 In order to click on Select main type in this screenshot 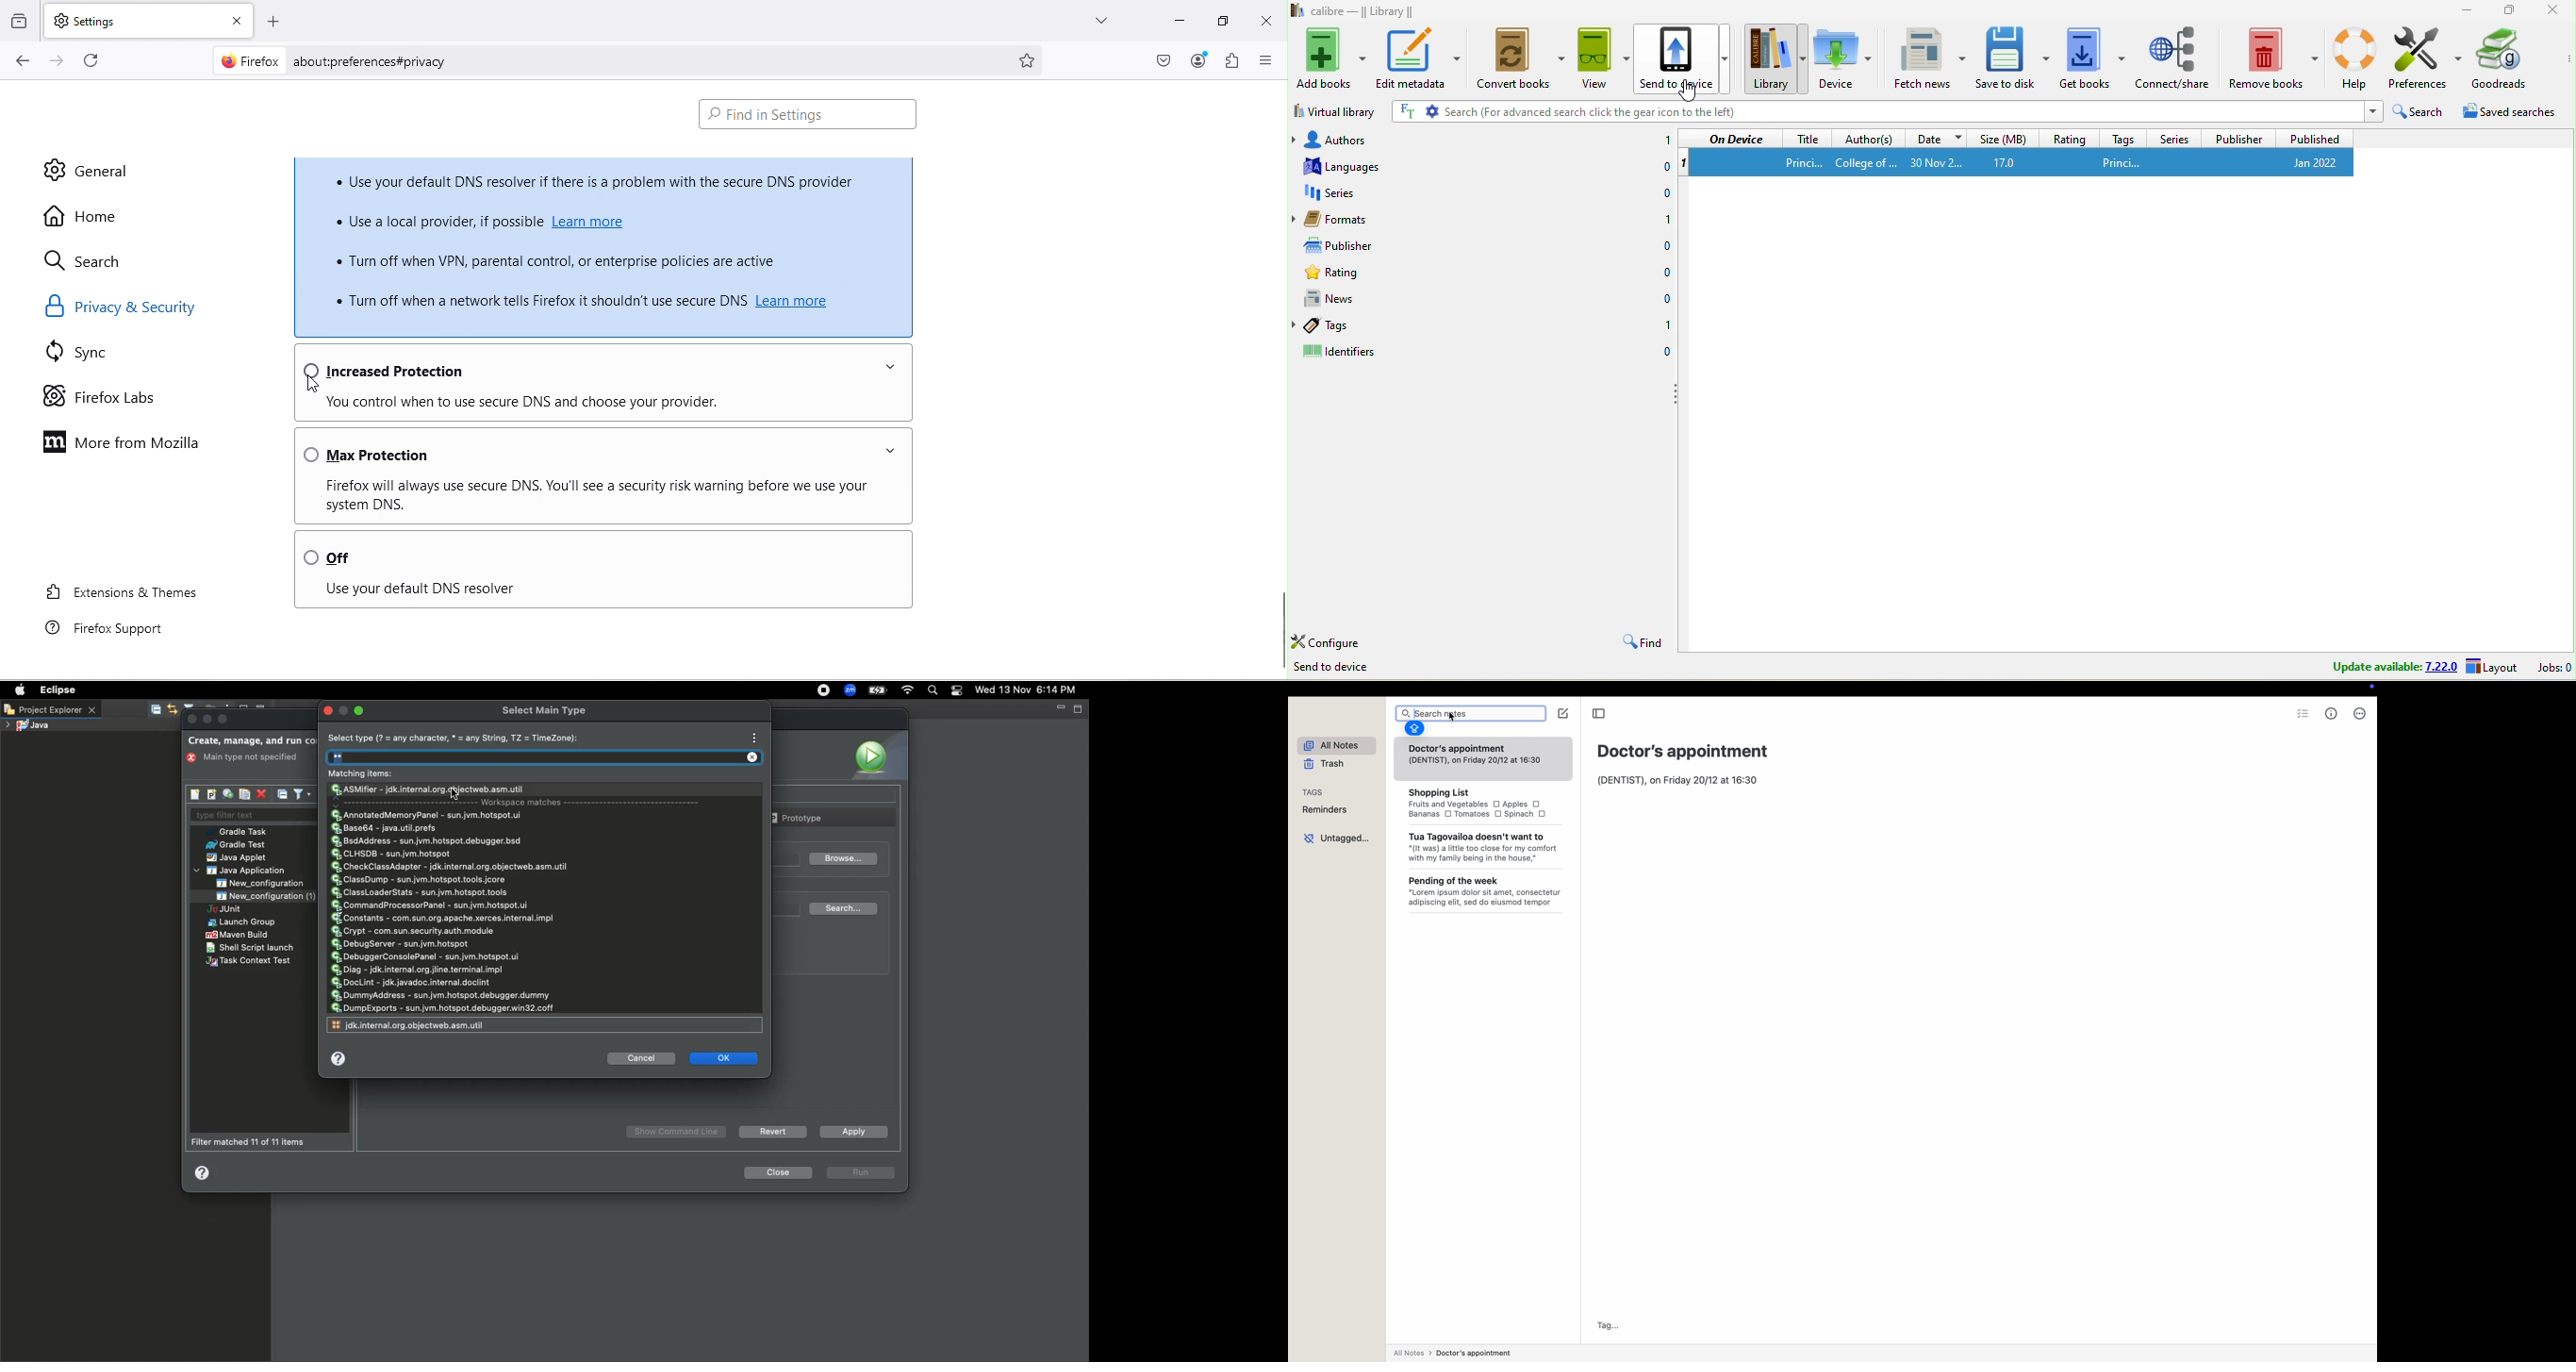, I will do `click(545, 710)`.